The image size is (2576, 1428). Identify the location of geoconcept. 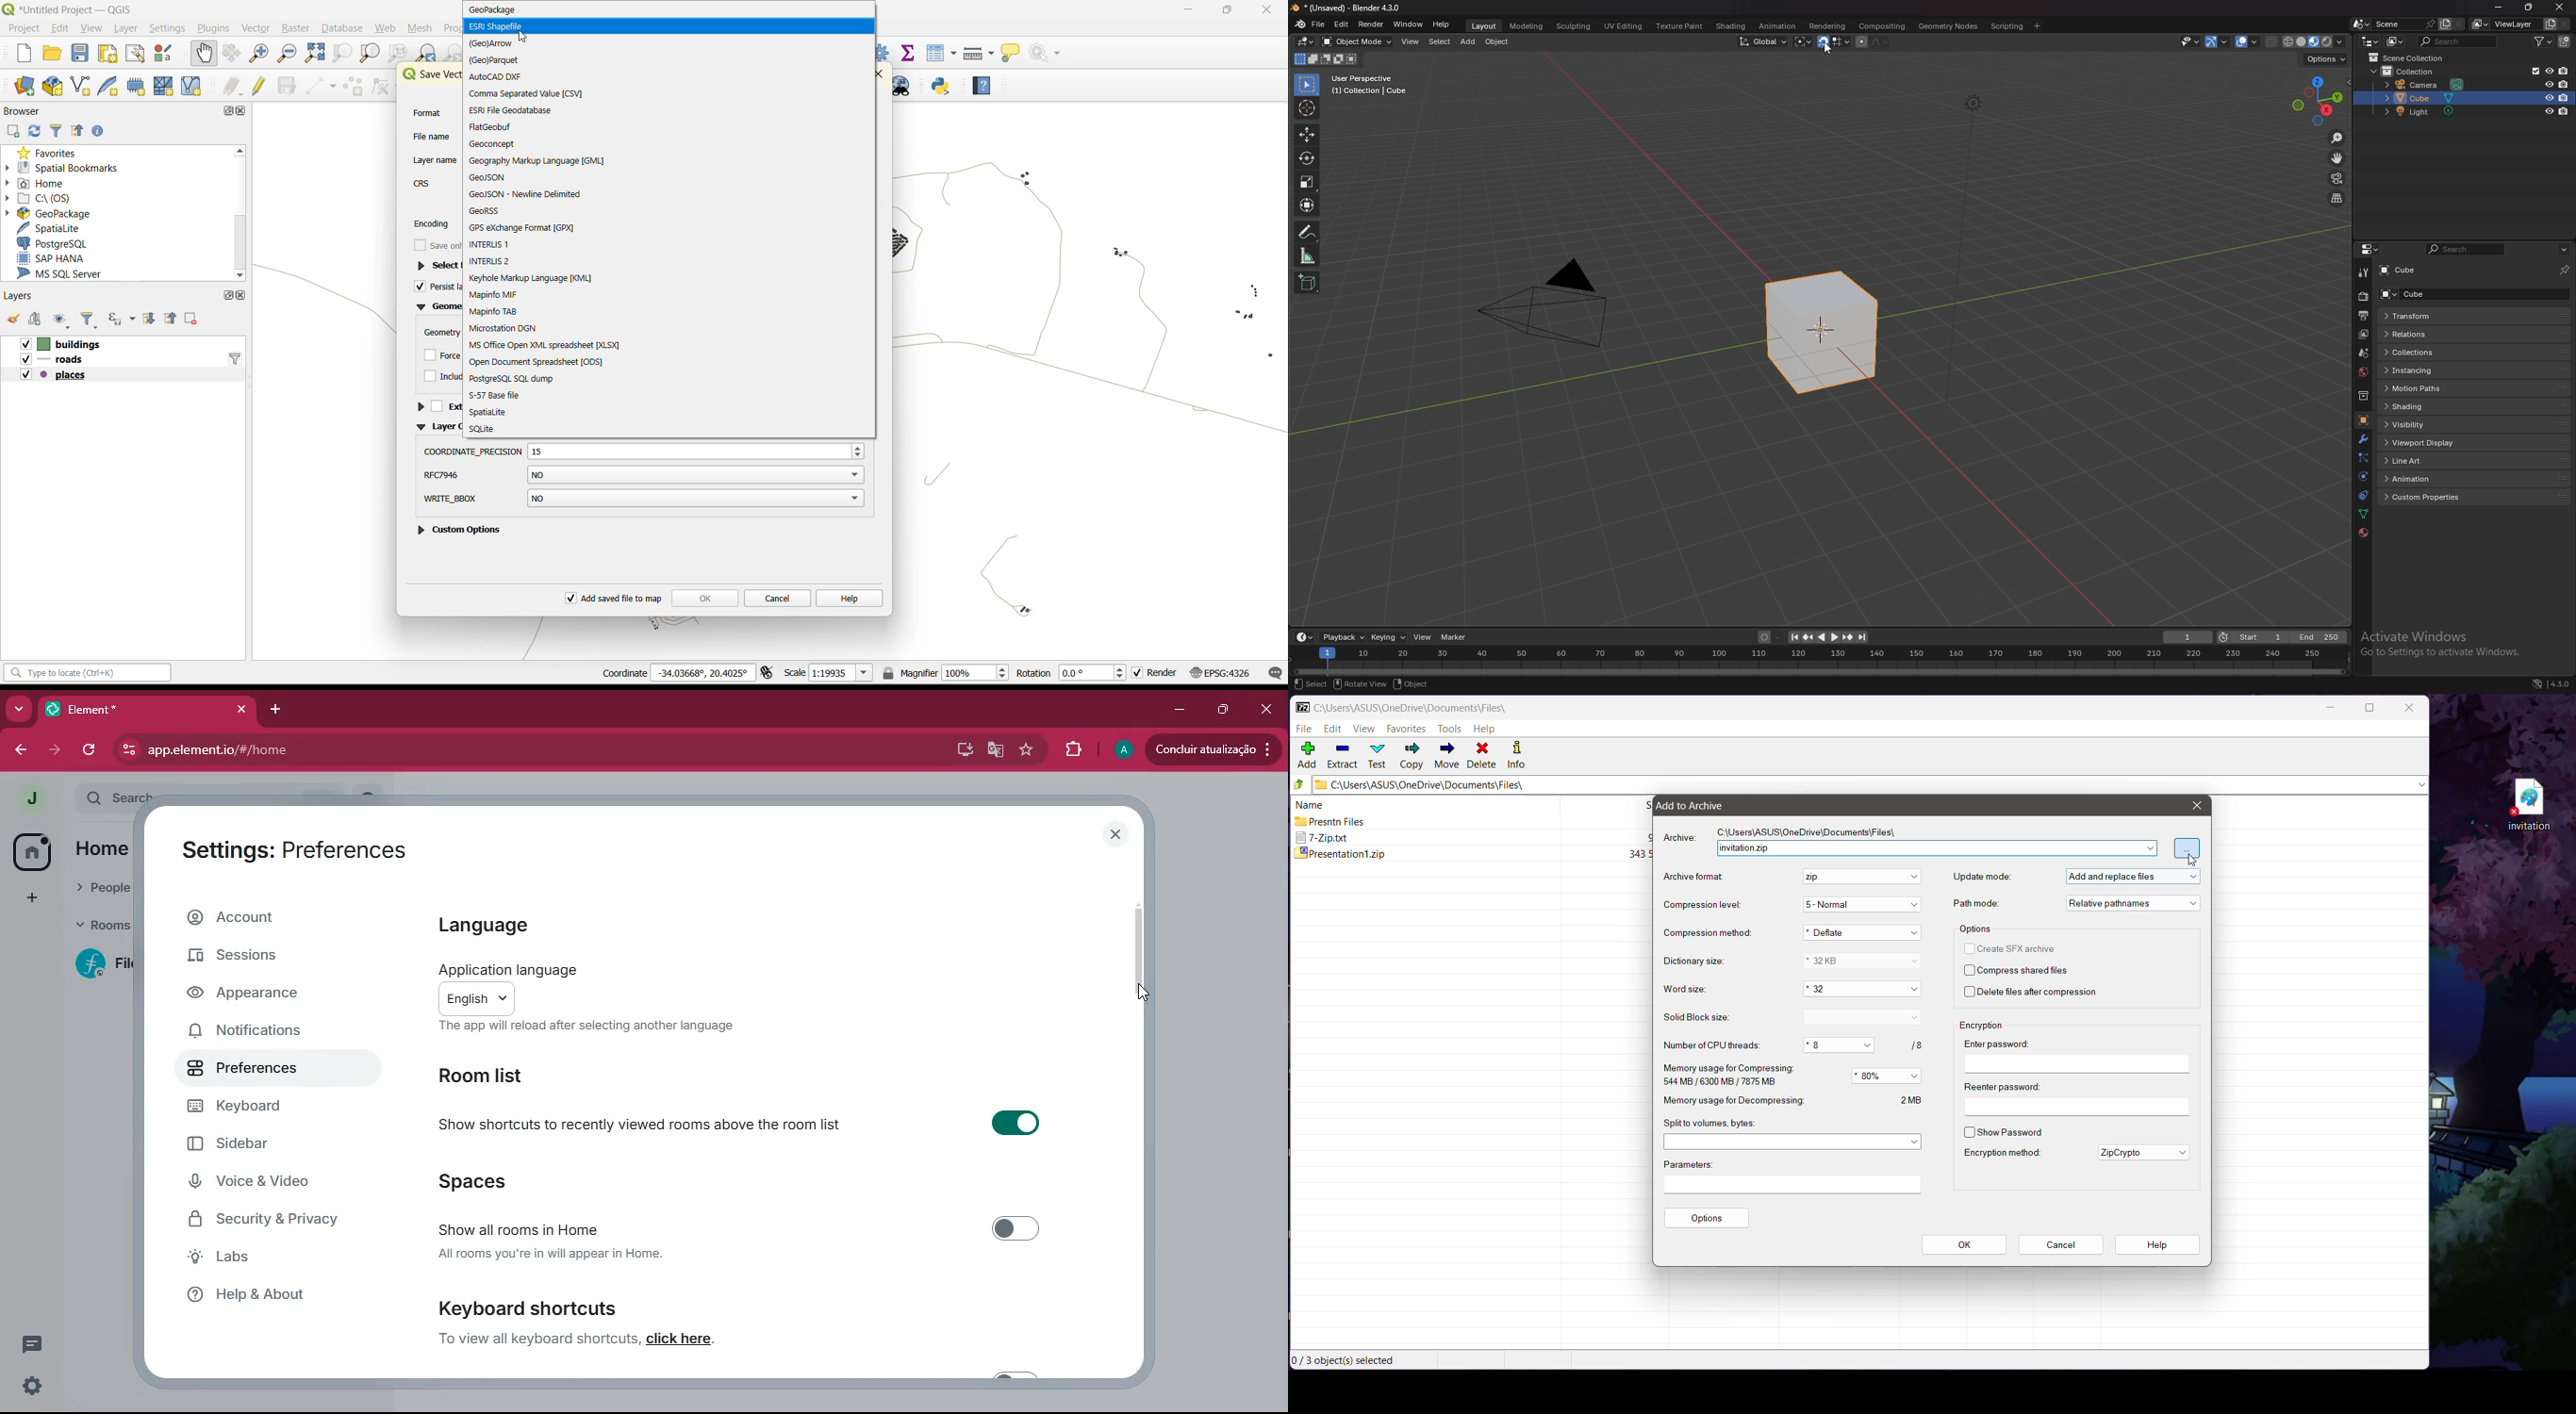
(494, 144).